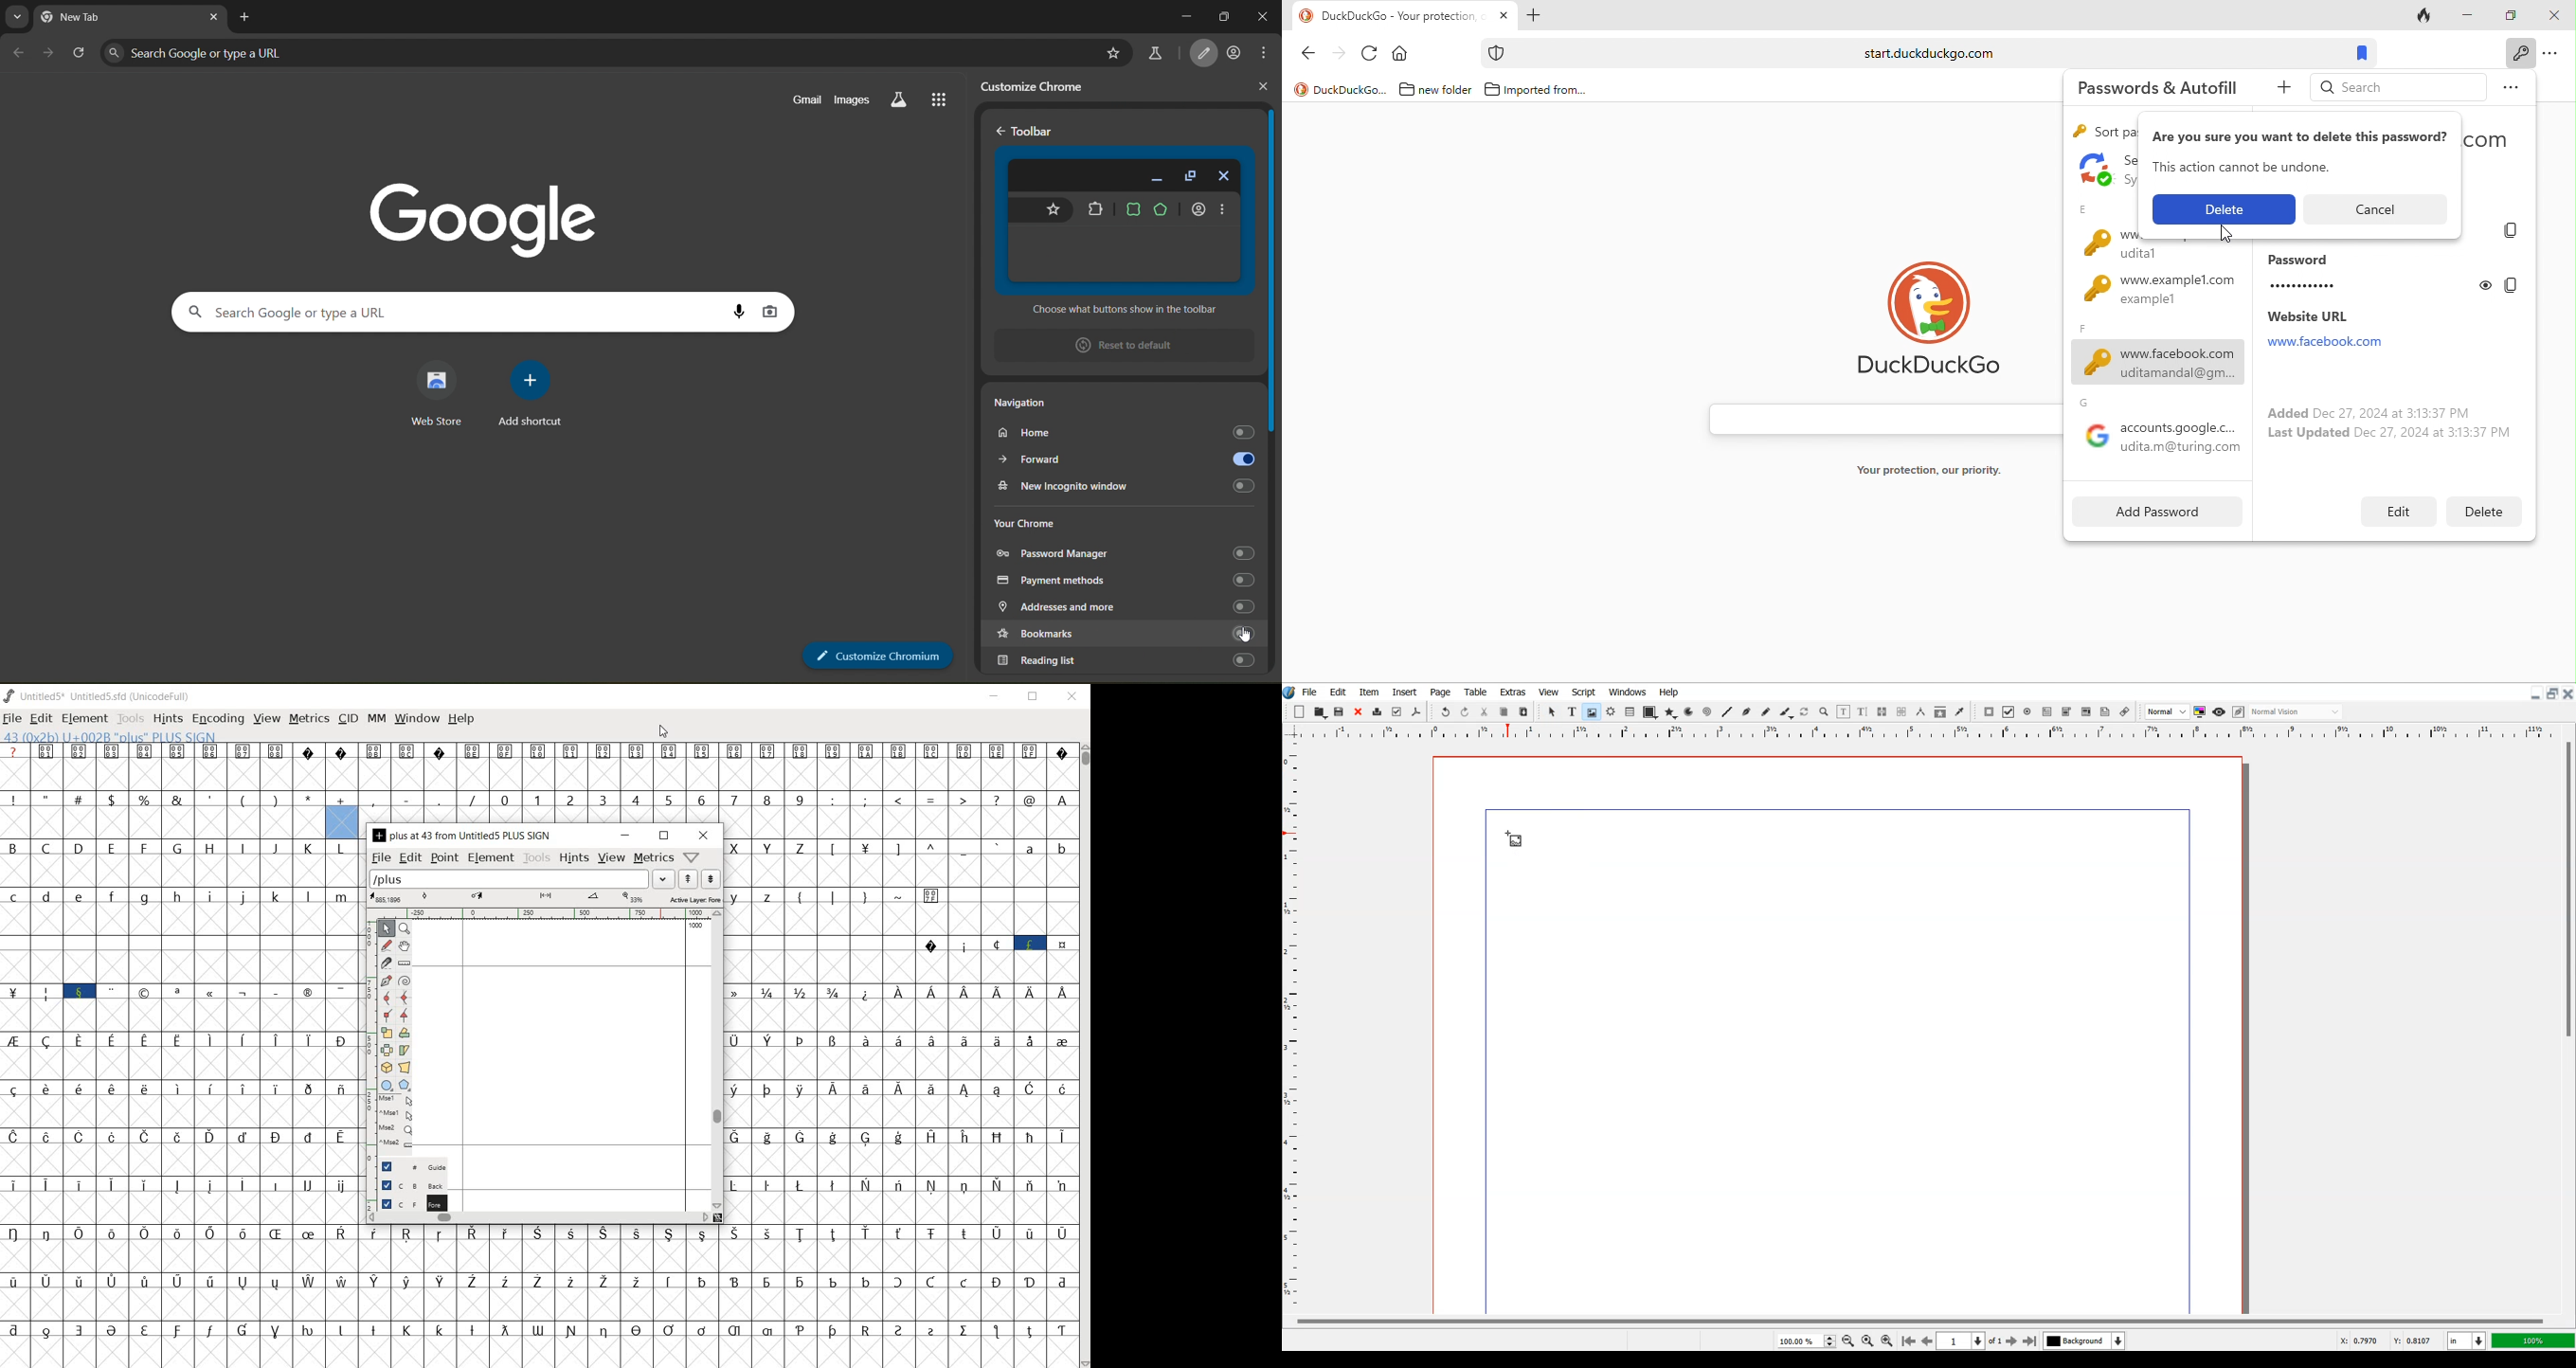  What do you see at coordinates (1340, 712) in the screenshot?
I see `Open` at bounding box center [1340, 712].